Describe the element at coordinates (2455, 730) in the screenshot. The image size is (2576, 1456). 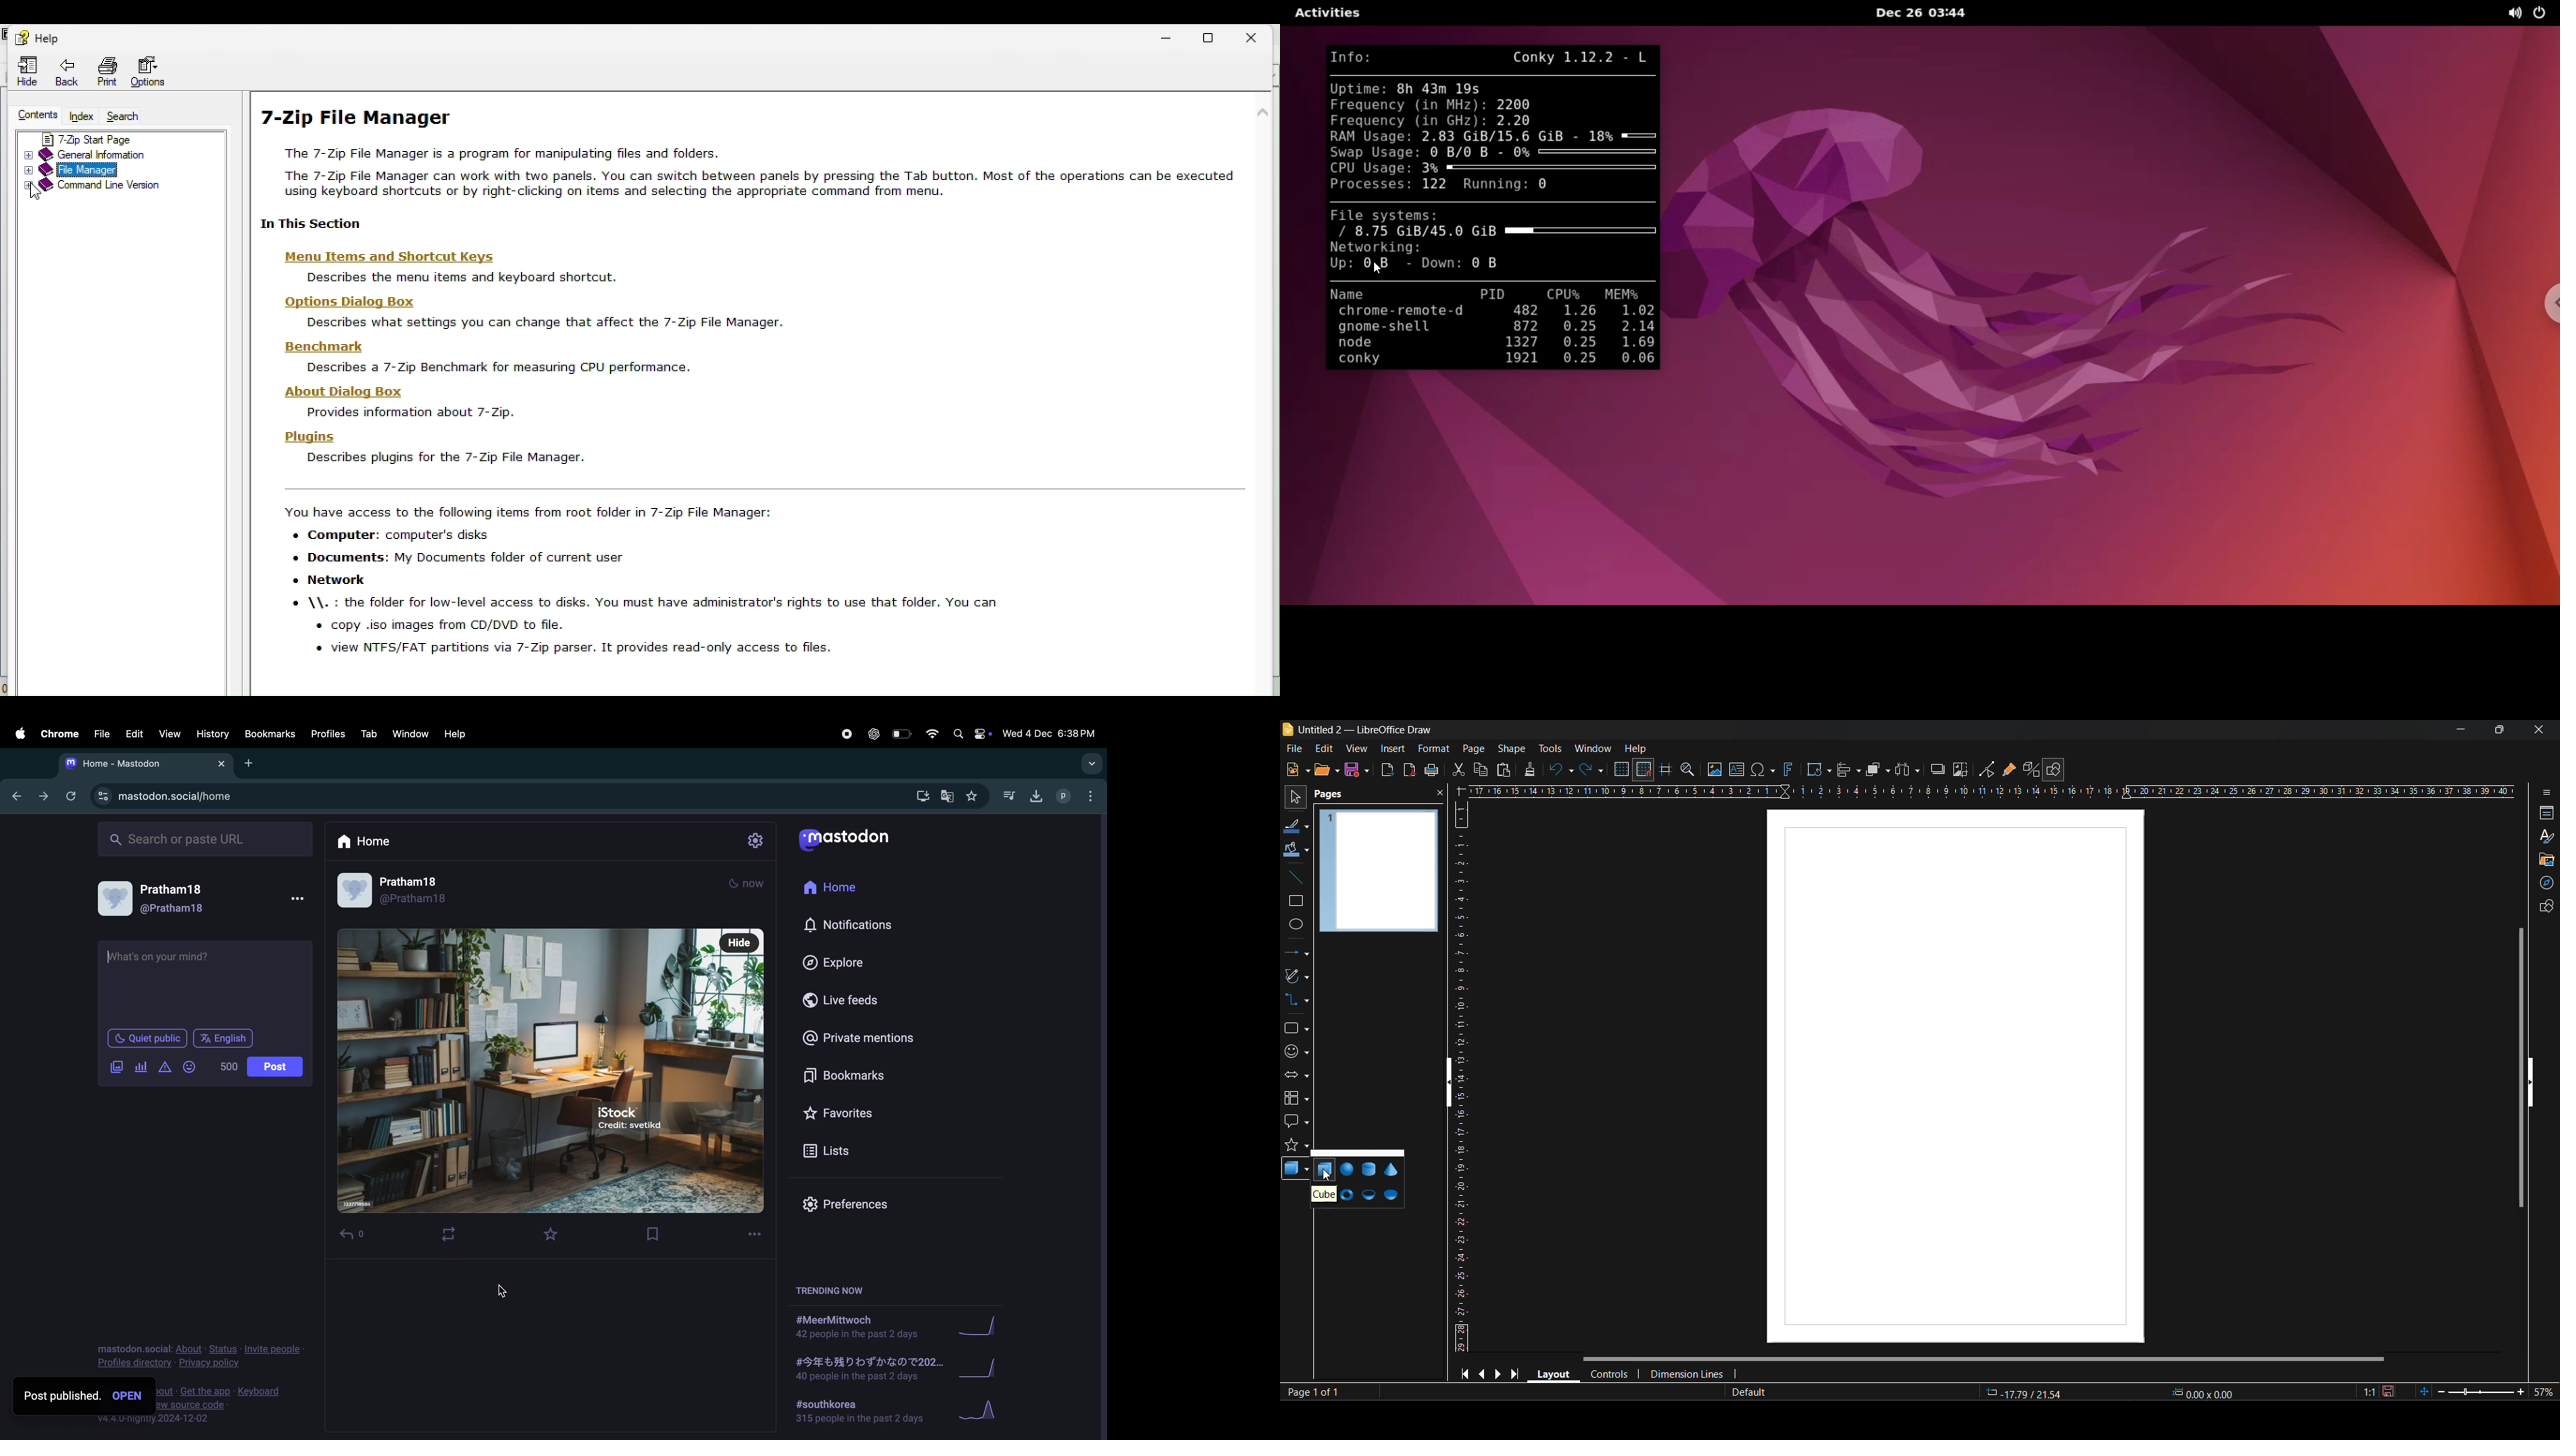
I see `minimize` at that location.